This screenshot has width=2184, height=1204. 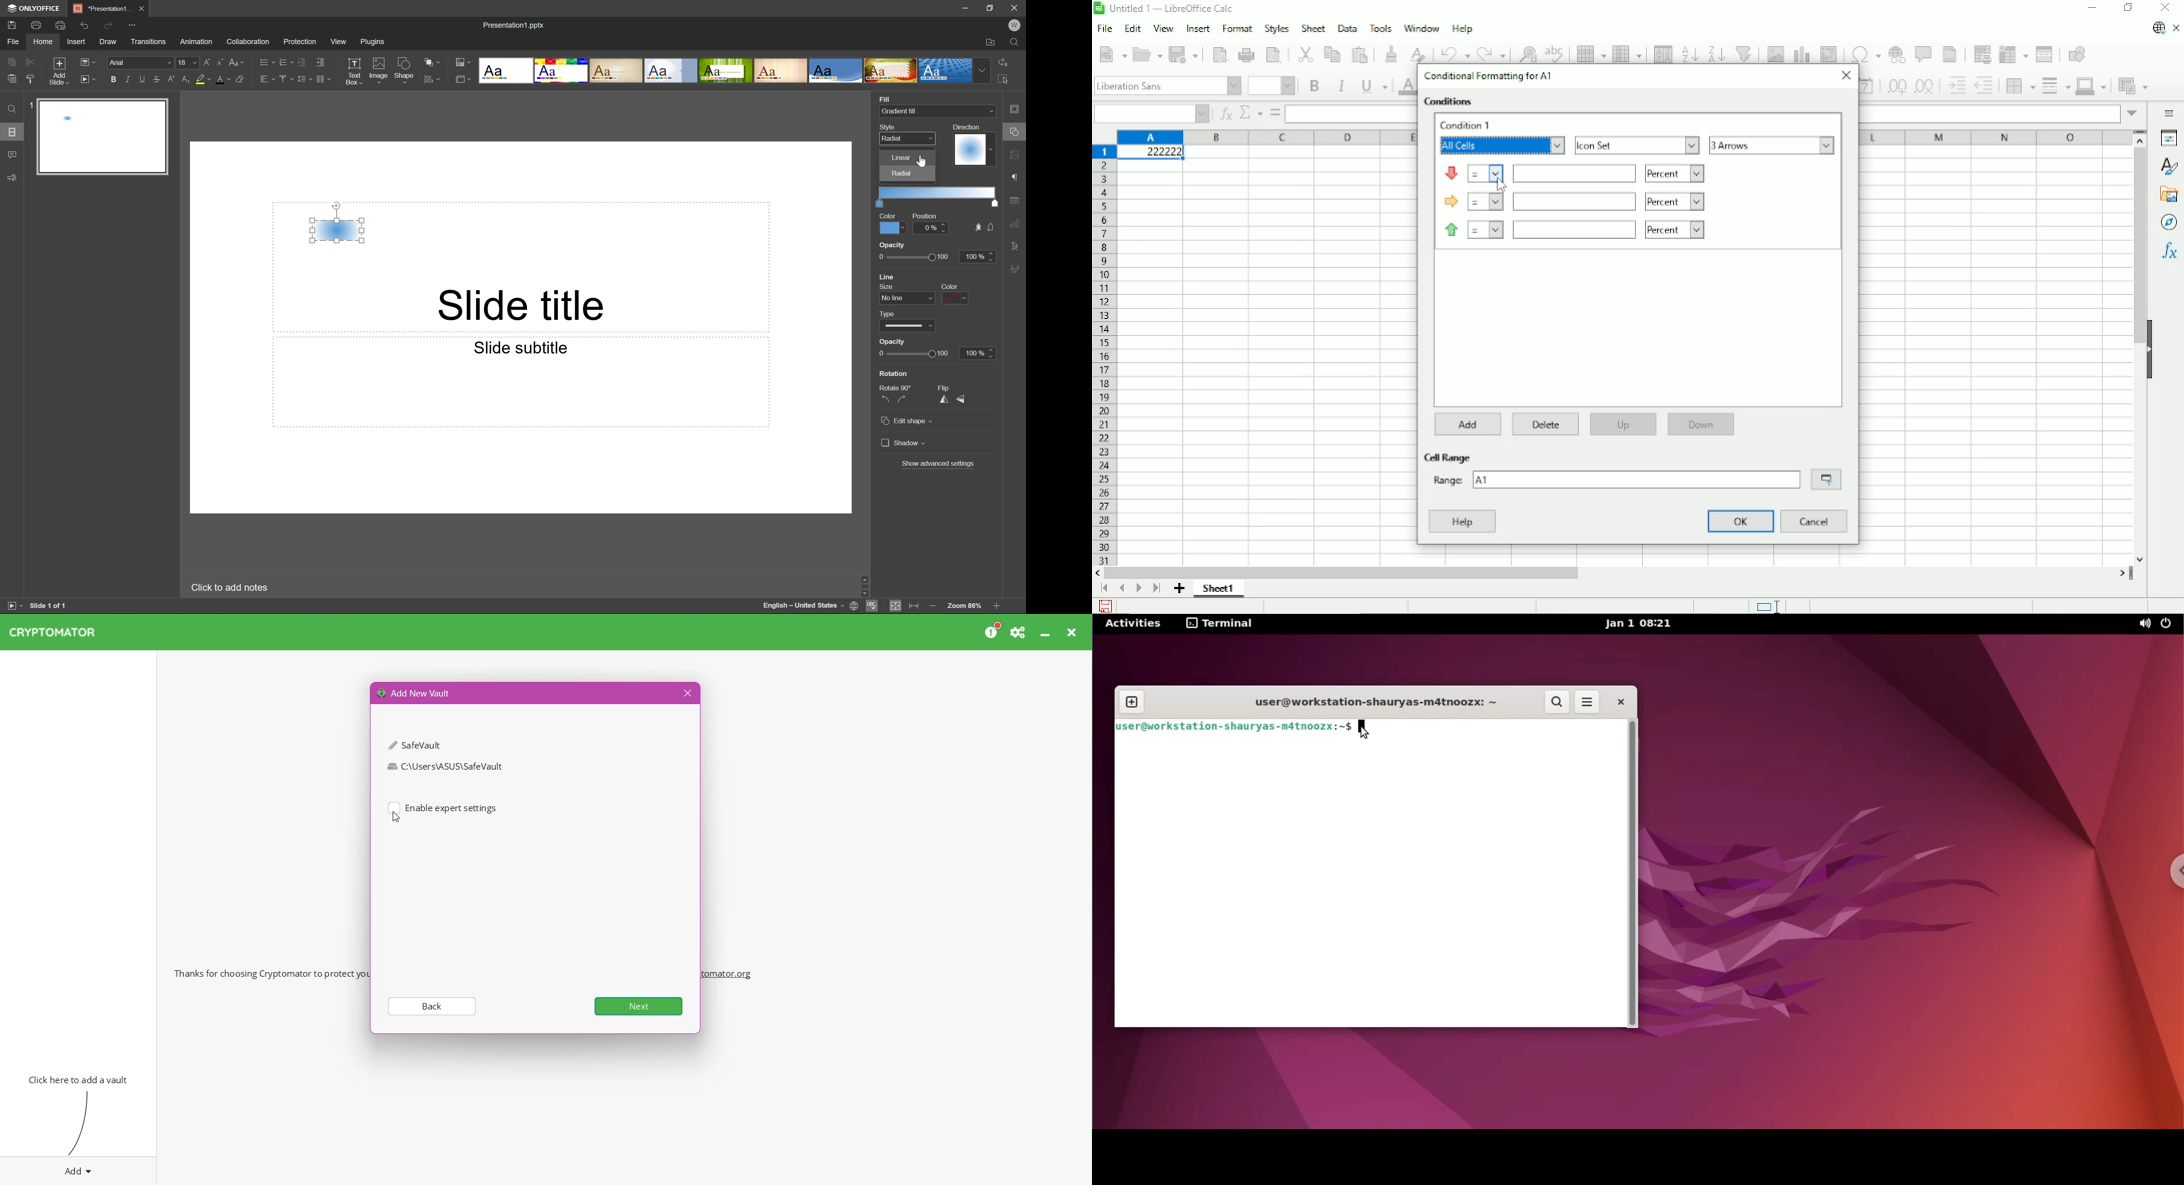 What do you see at coordinates (1374, 86) in the screenshot?
I see `Underline` at bounding box center [1374, 86].